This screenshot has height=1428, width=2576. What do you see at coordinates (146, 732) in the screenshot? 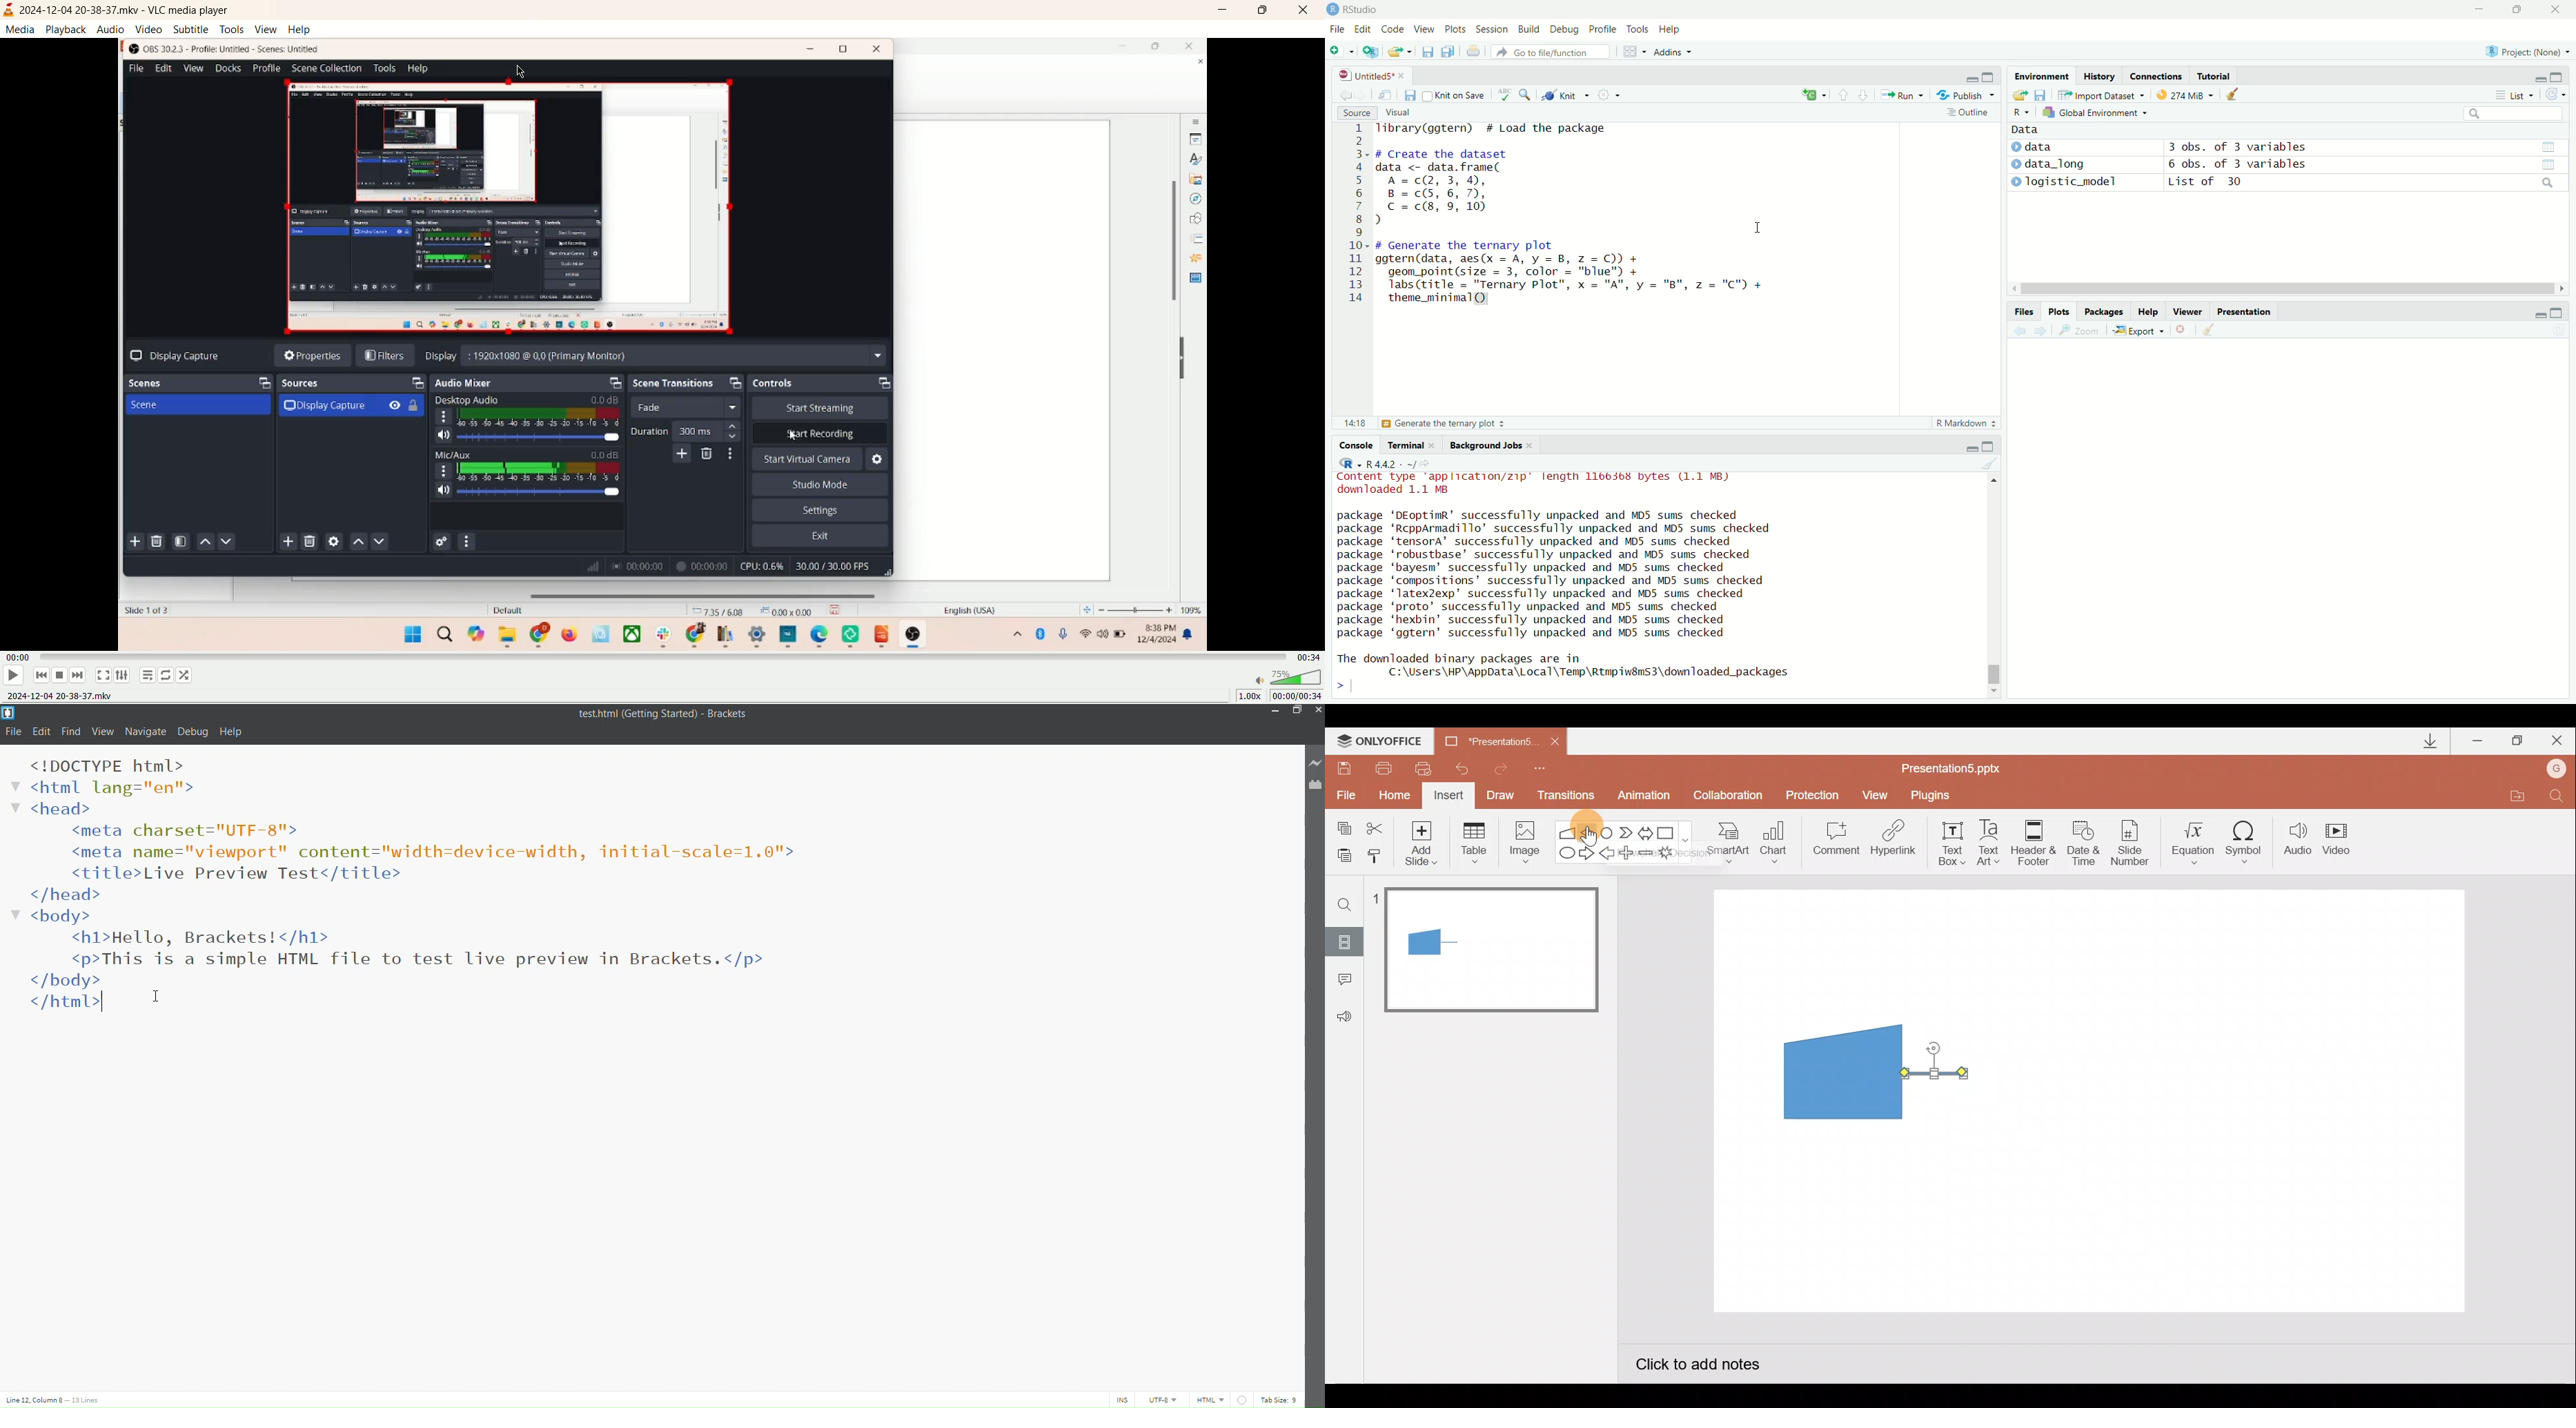
I see `Navigate` at bounding box center [146, 732].